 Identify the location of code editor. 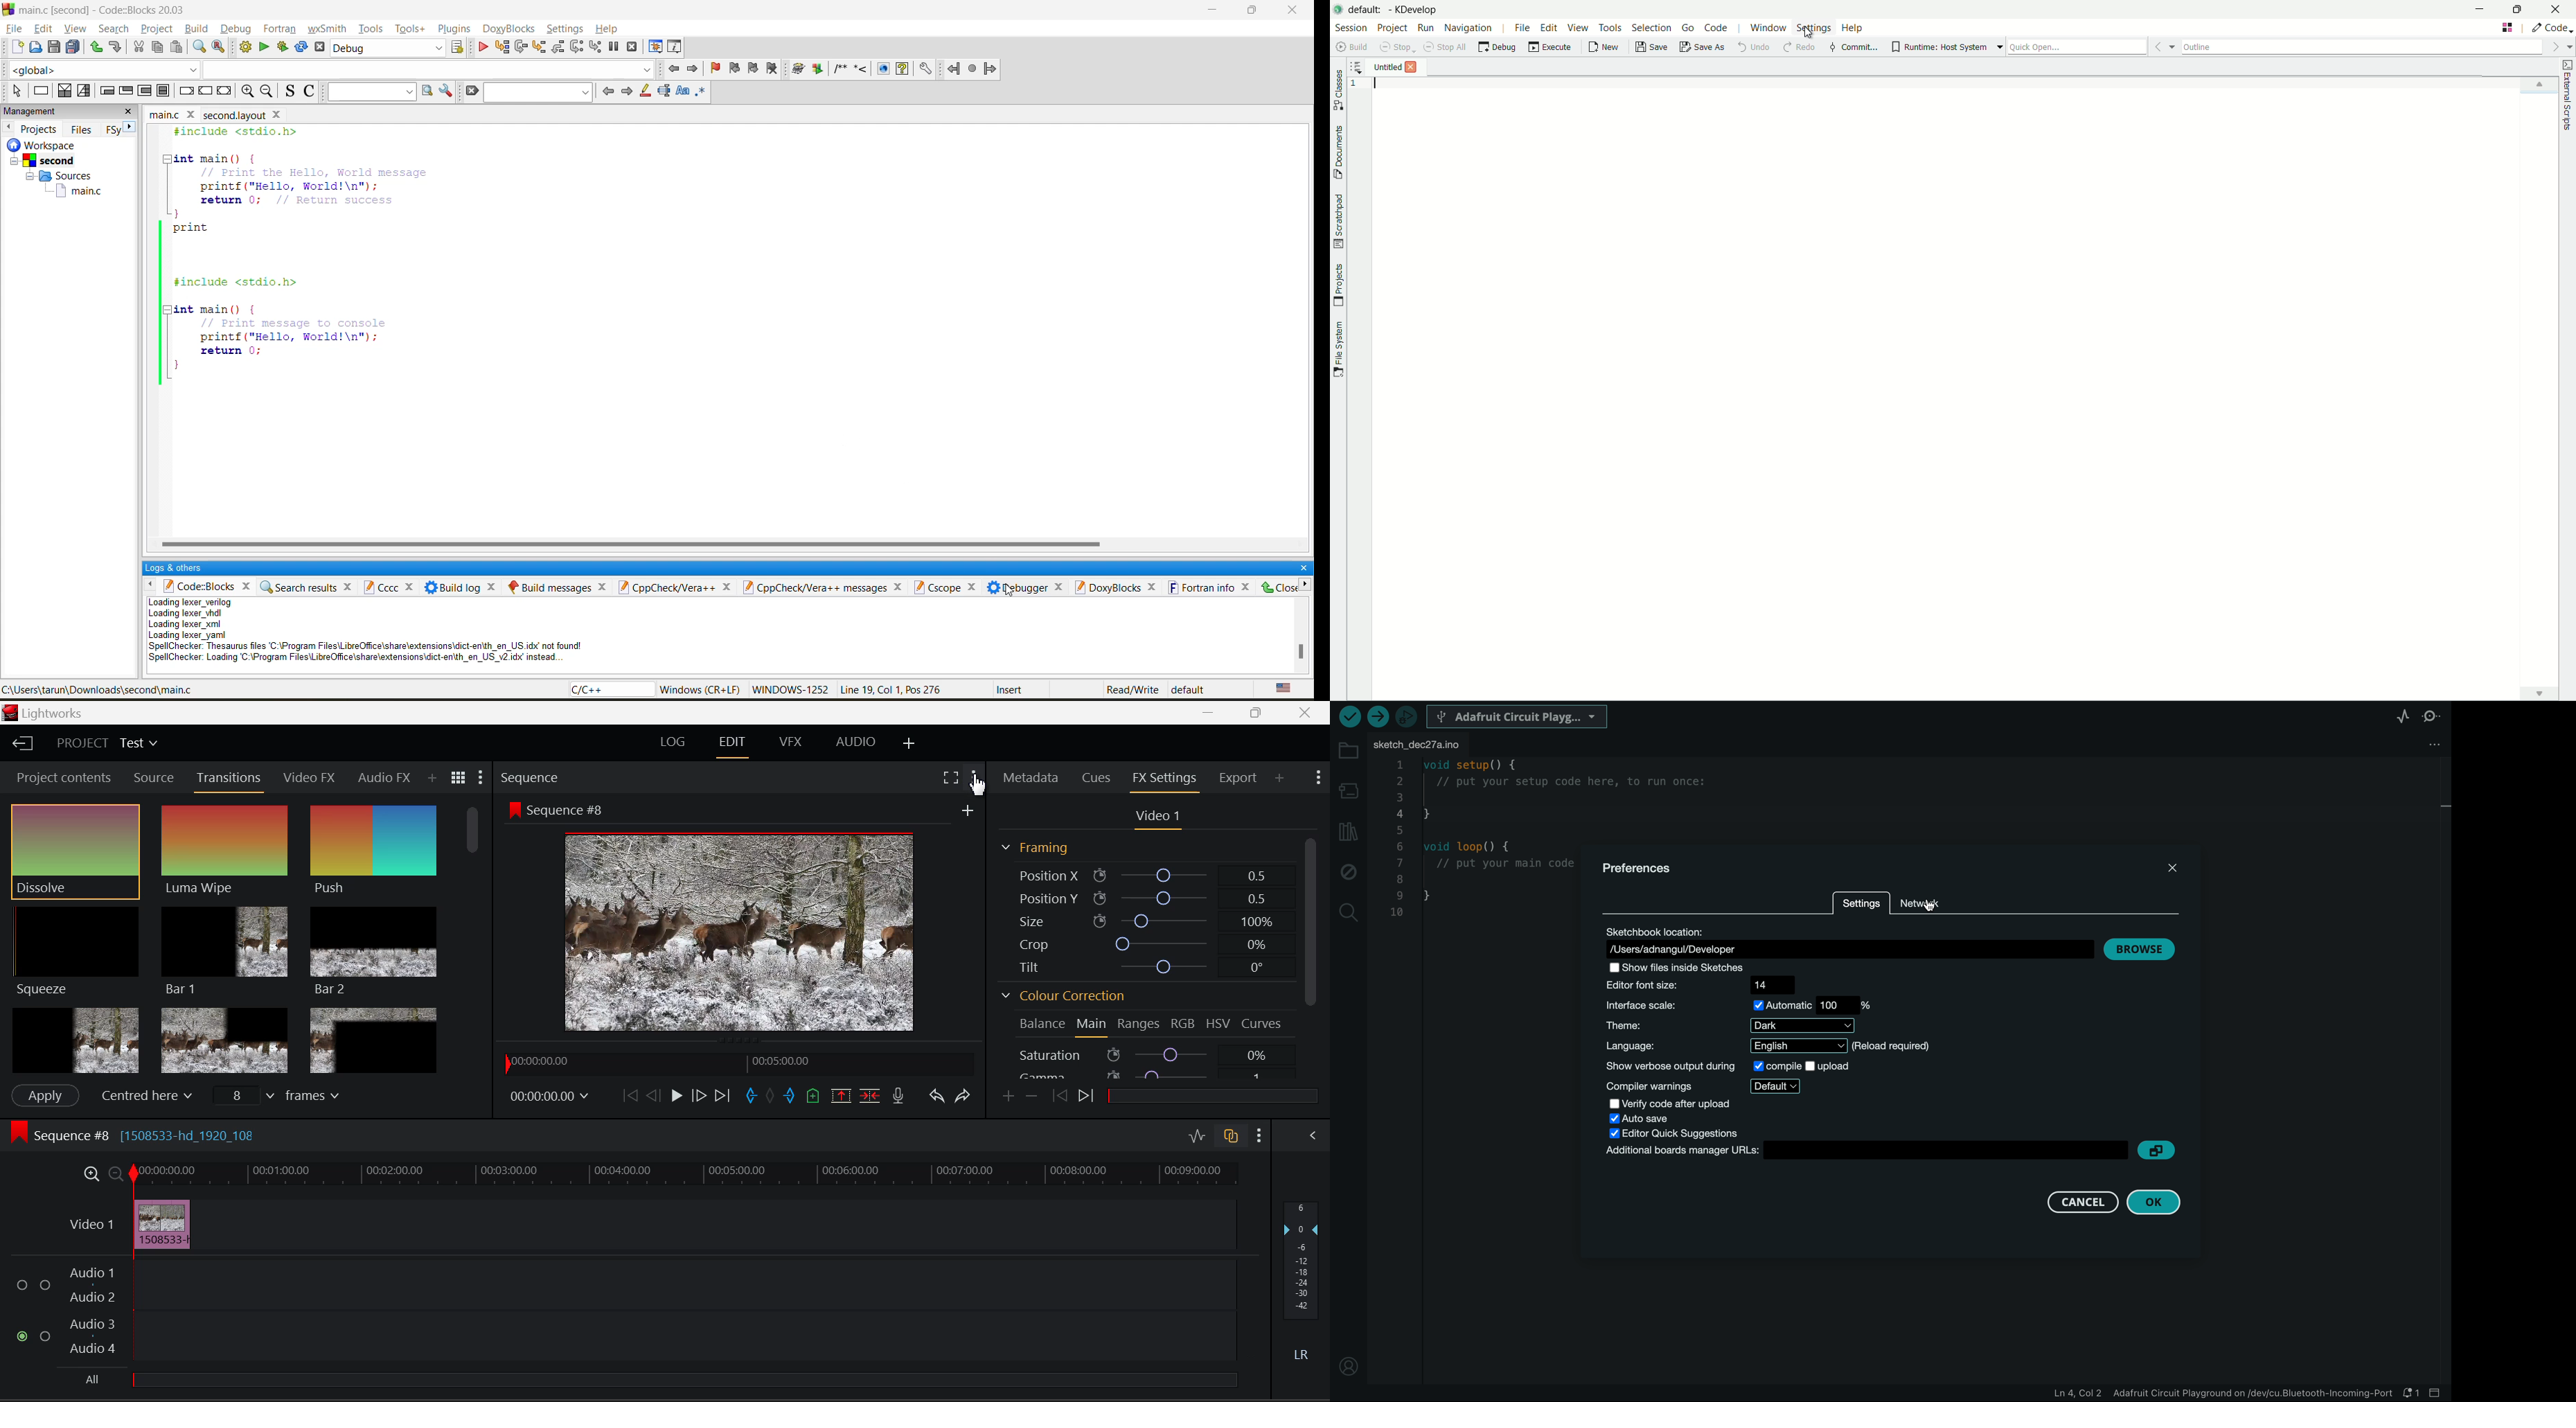
(304, 257).